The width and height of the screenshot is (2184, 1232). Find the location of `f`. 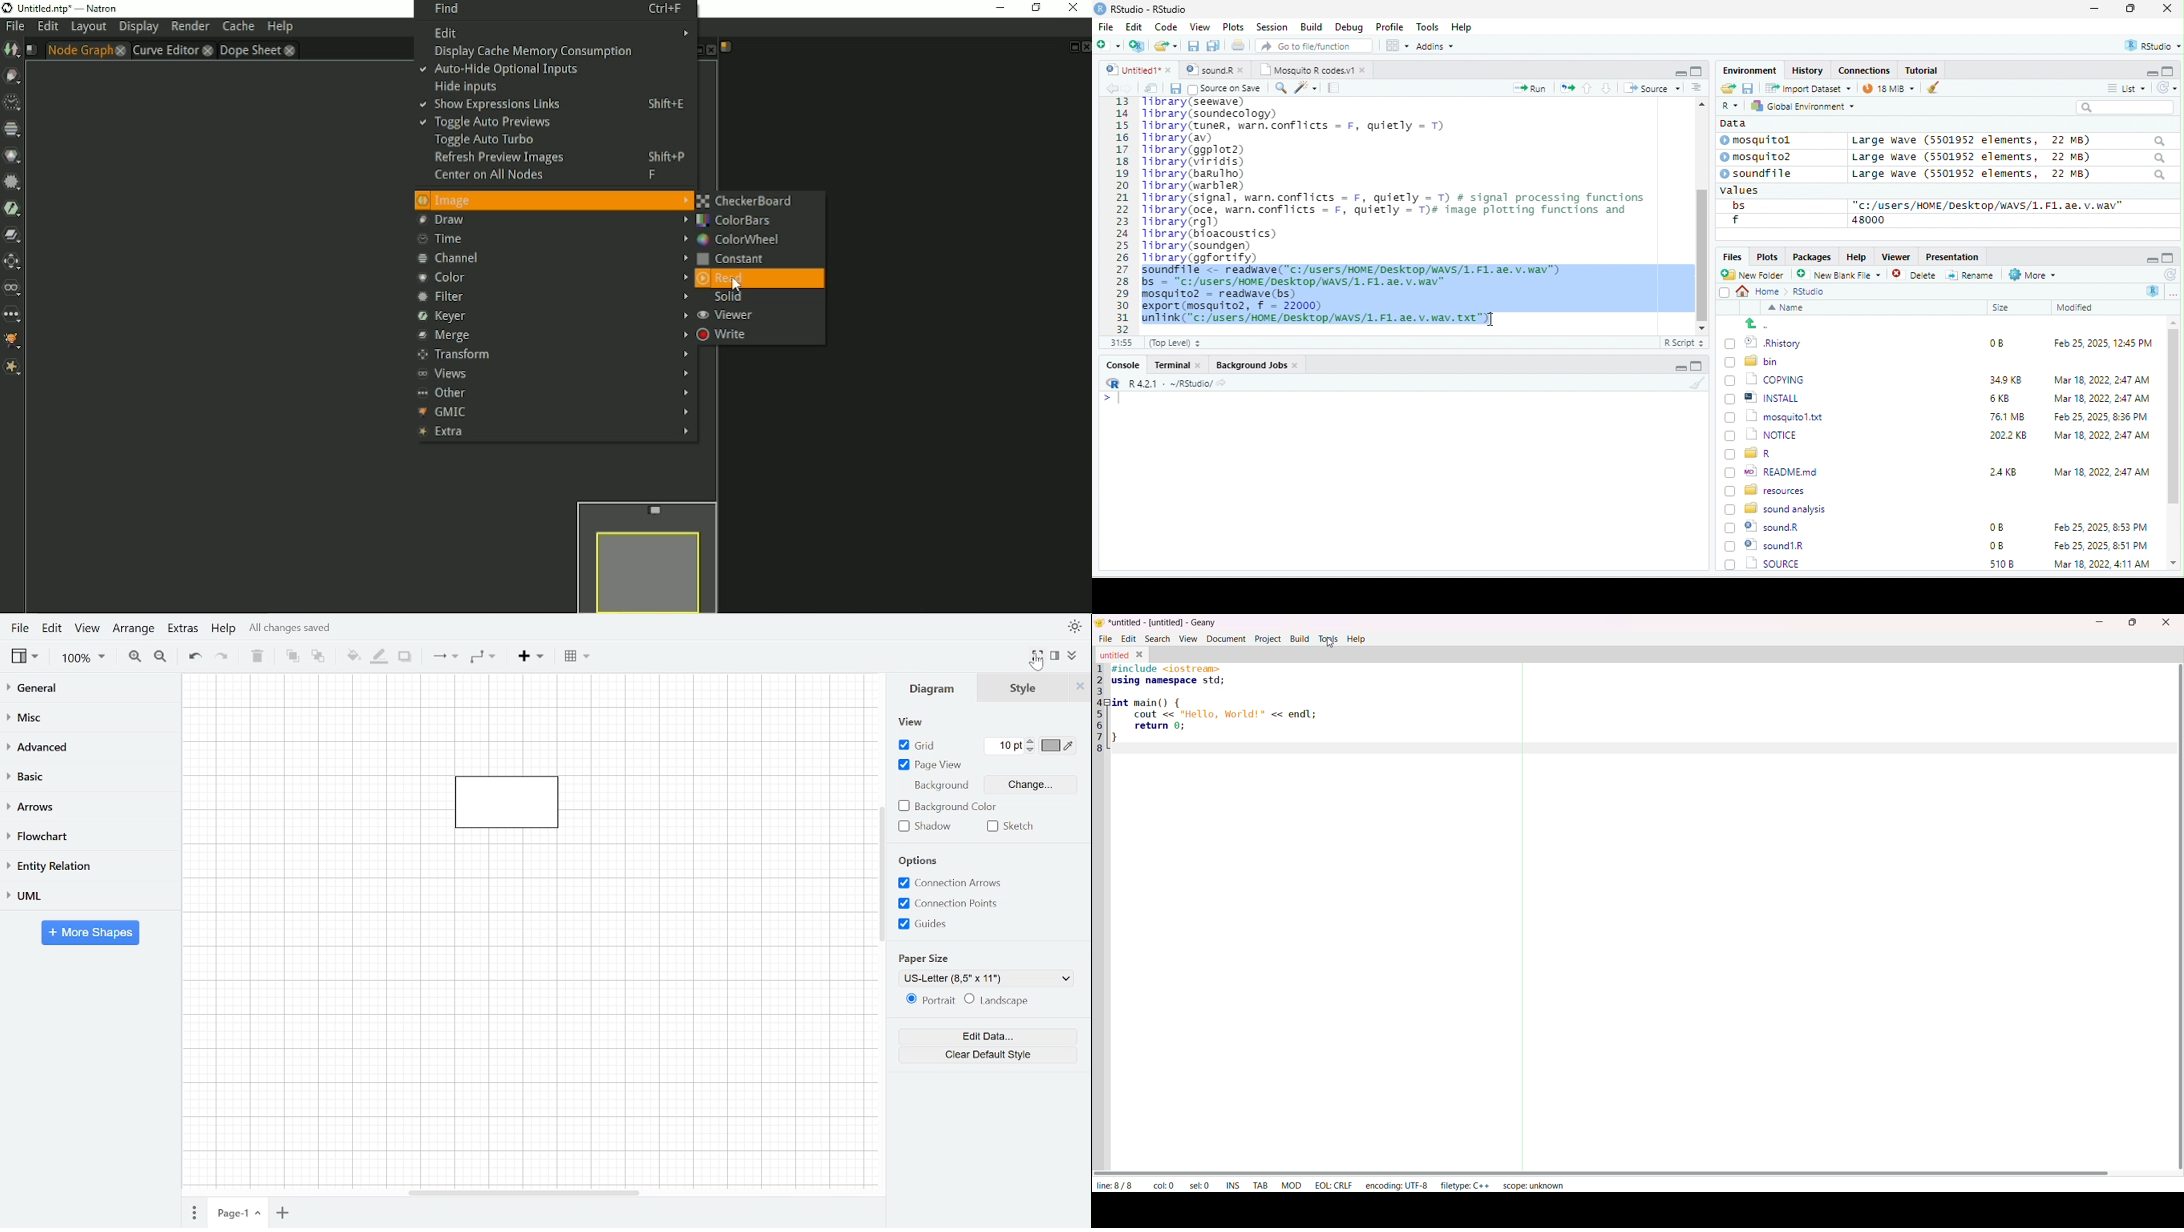

f is located at coordinates (1735, 220).